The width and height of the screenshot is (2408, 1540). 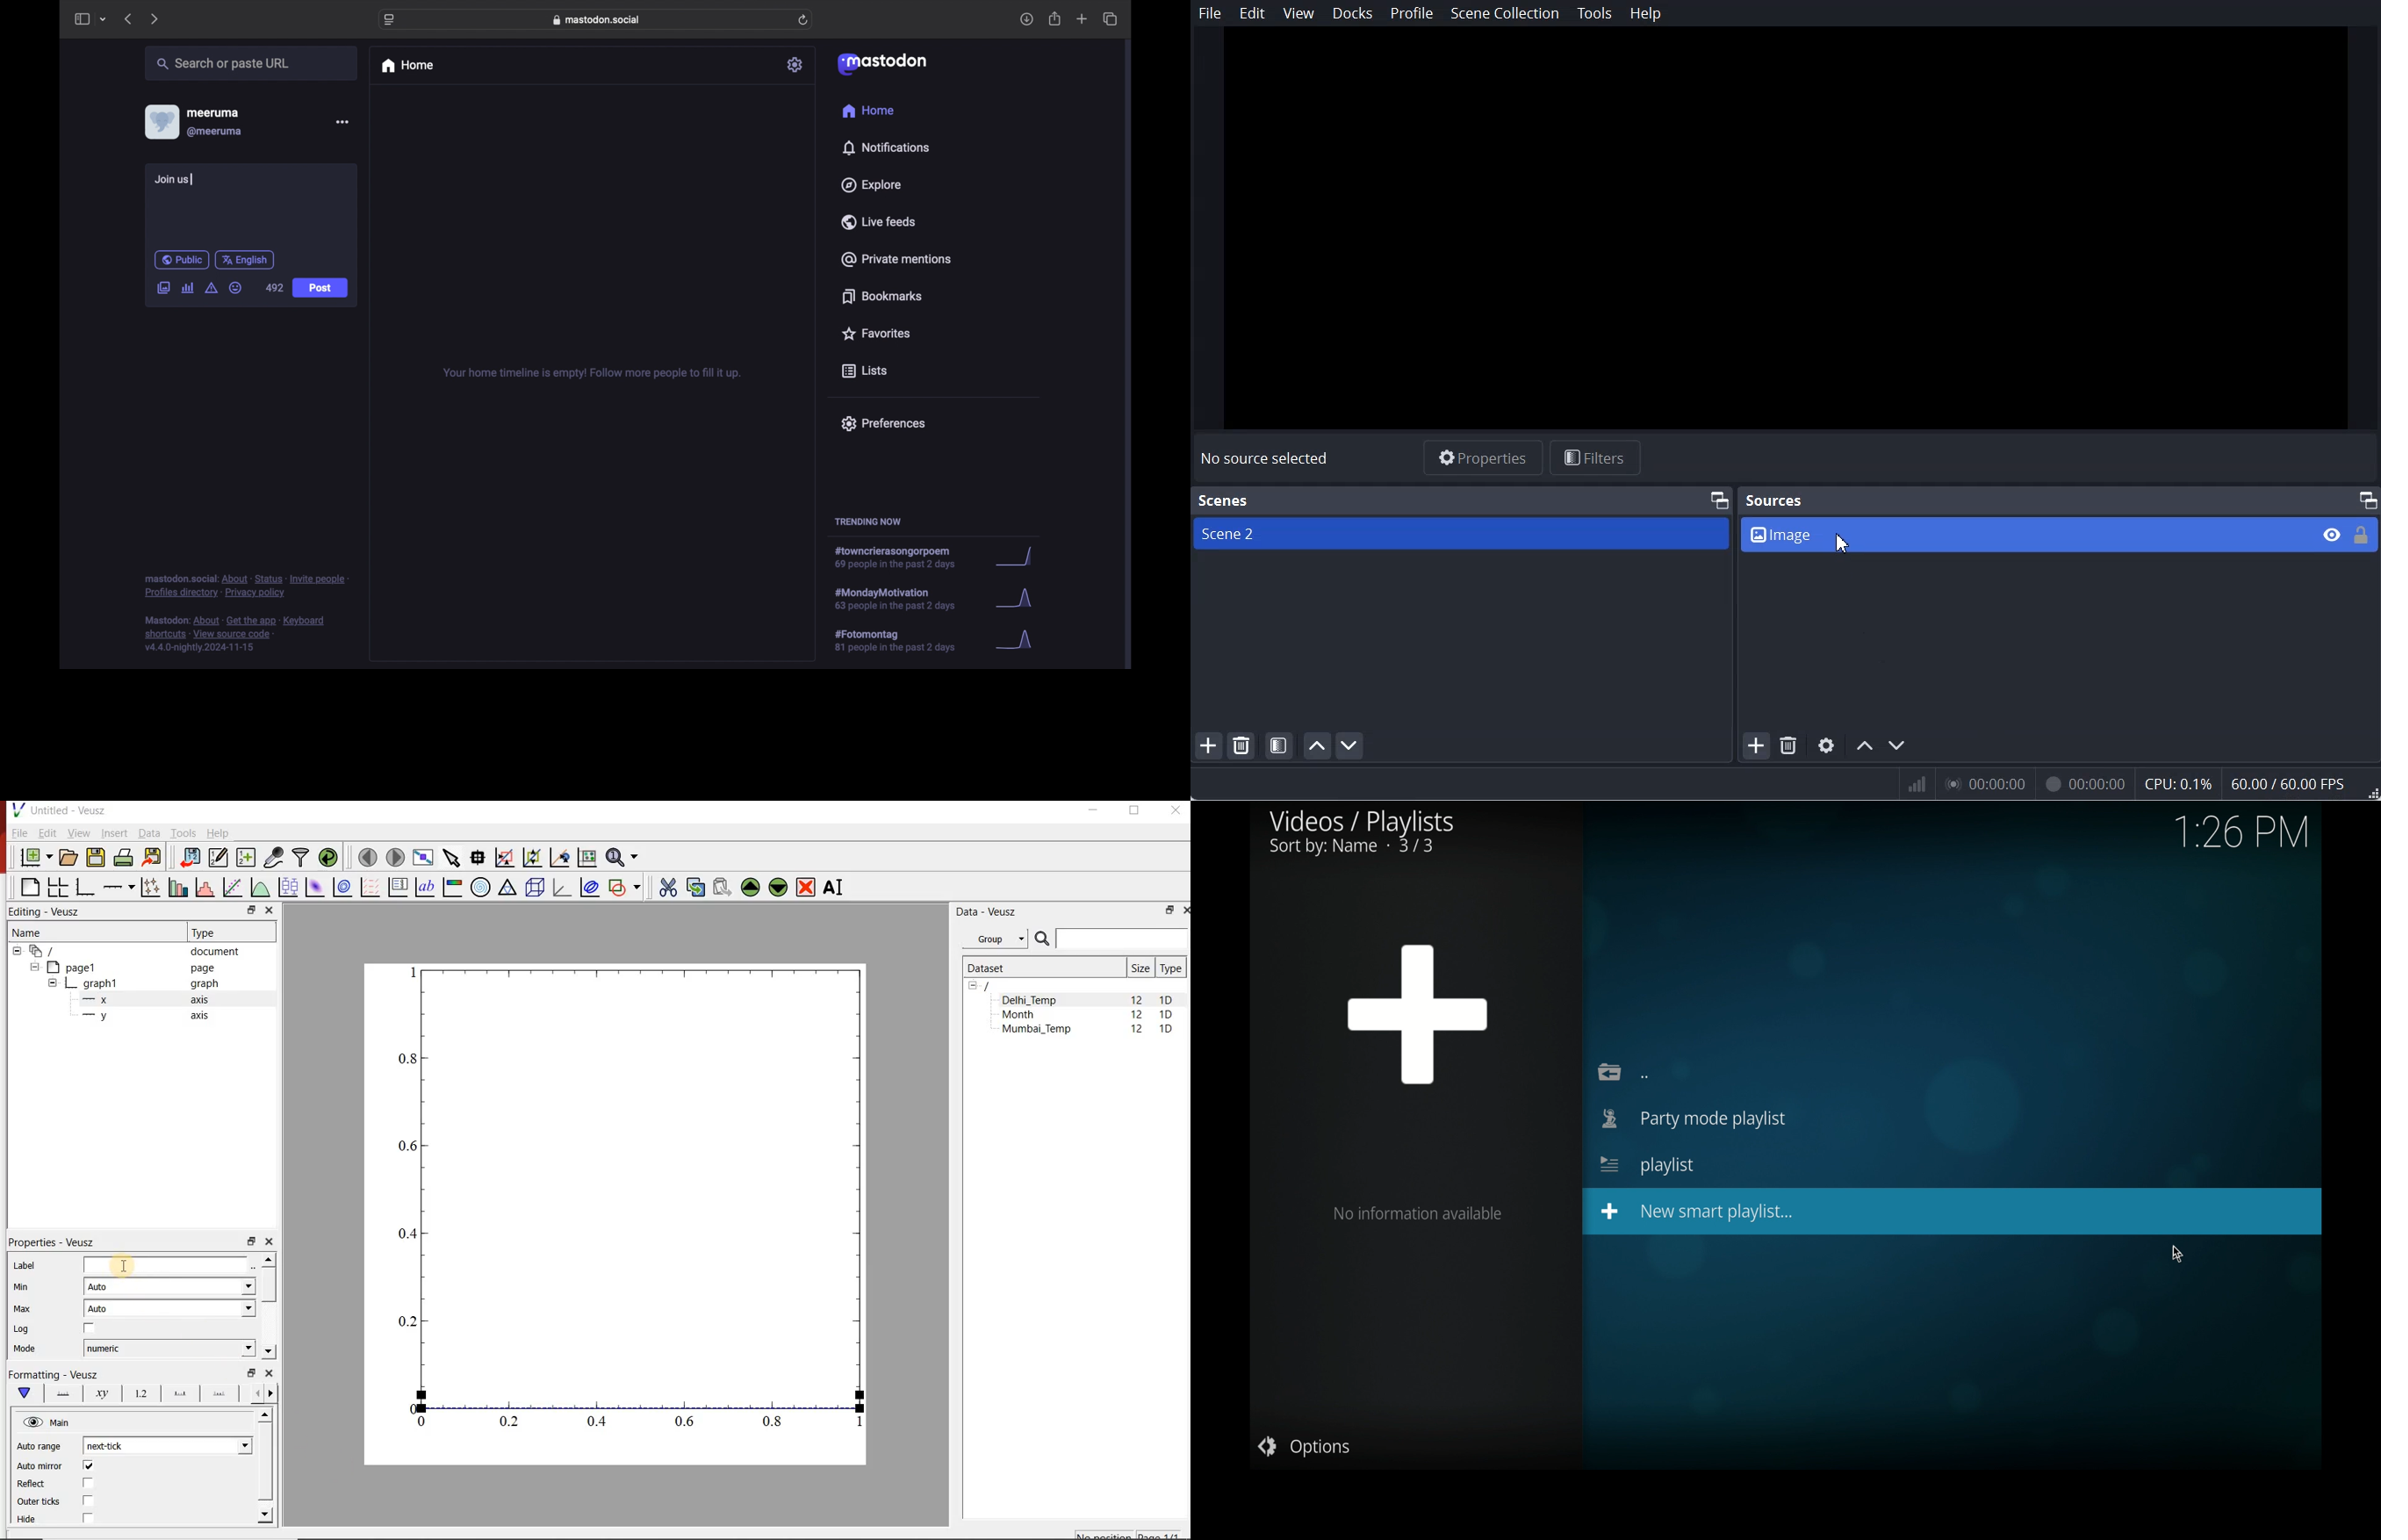 I want to click on 1D, so click(x=1166, y=1015).